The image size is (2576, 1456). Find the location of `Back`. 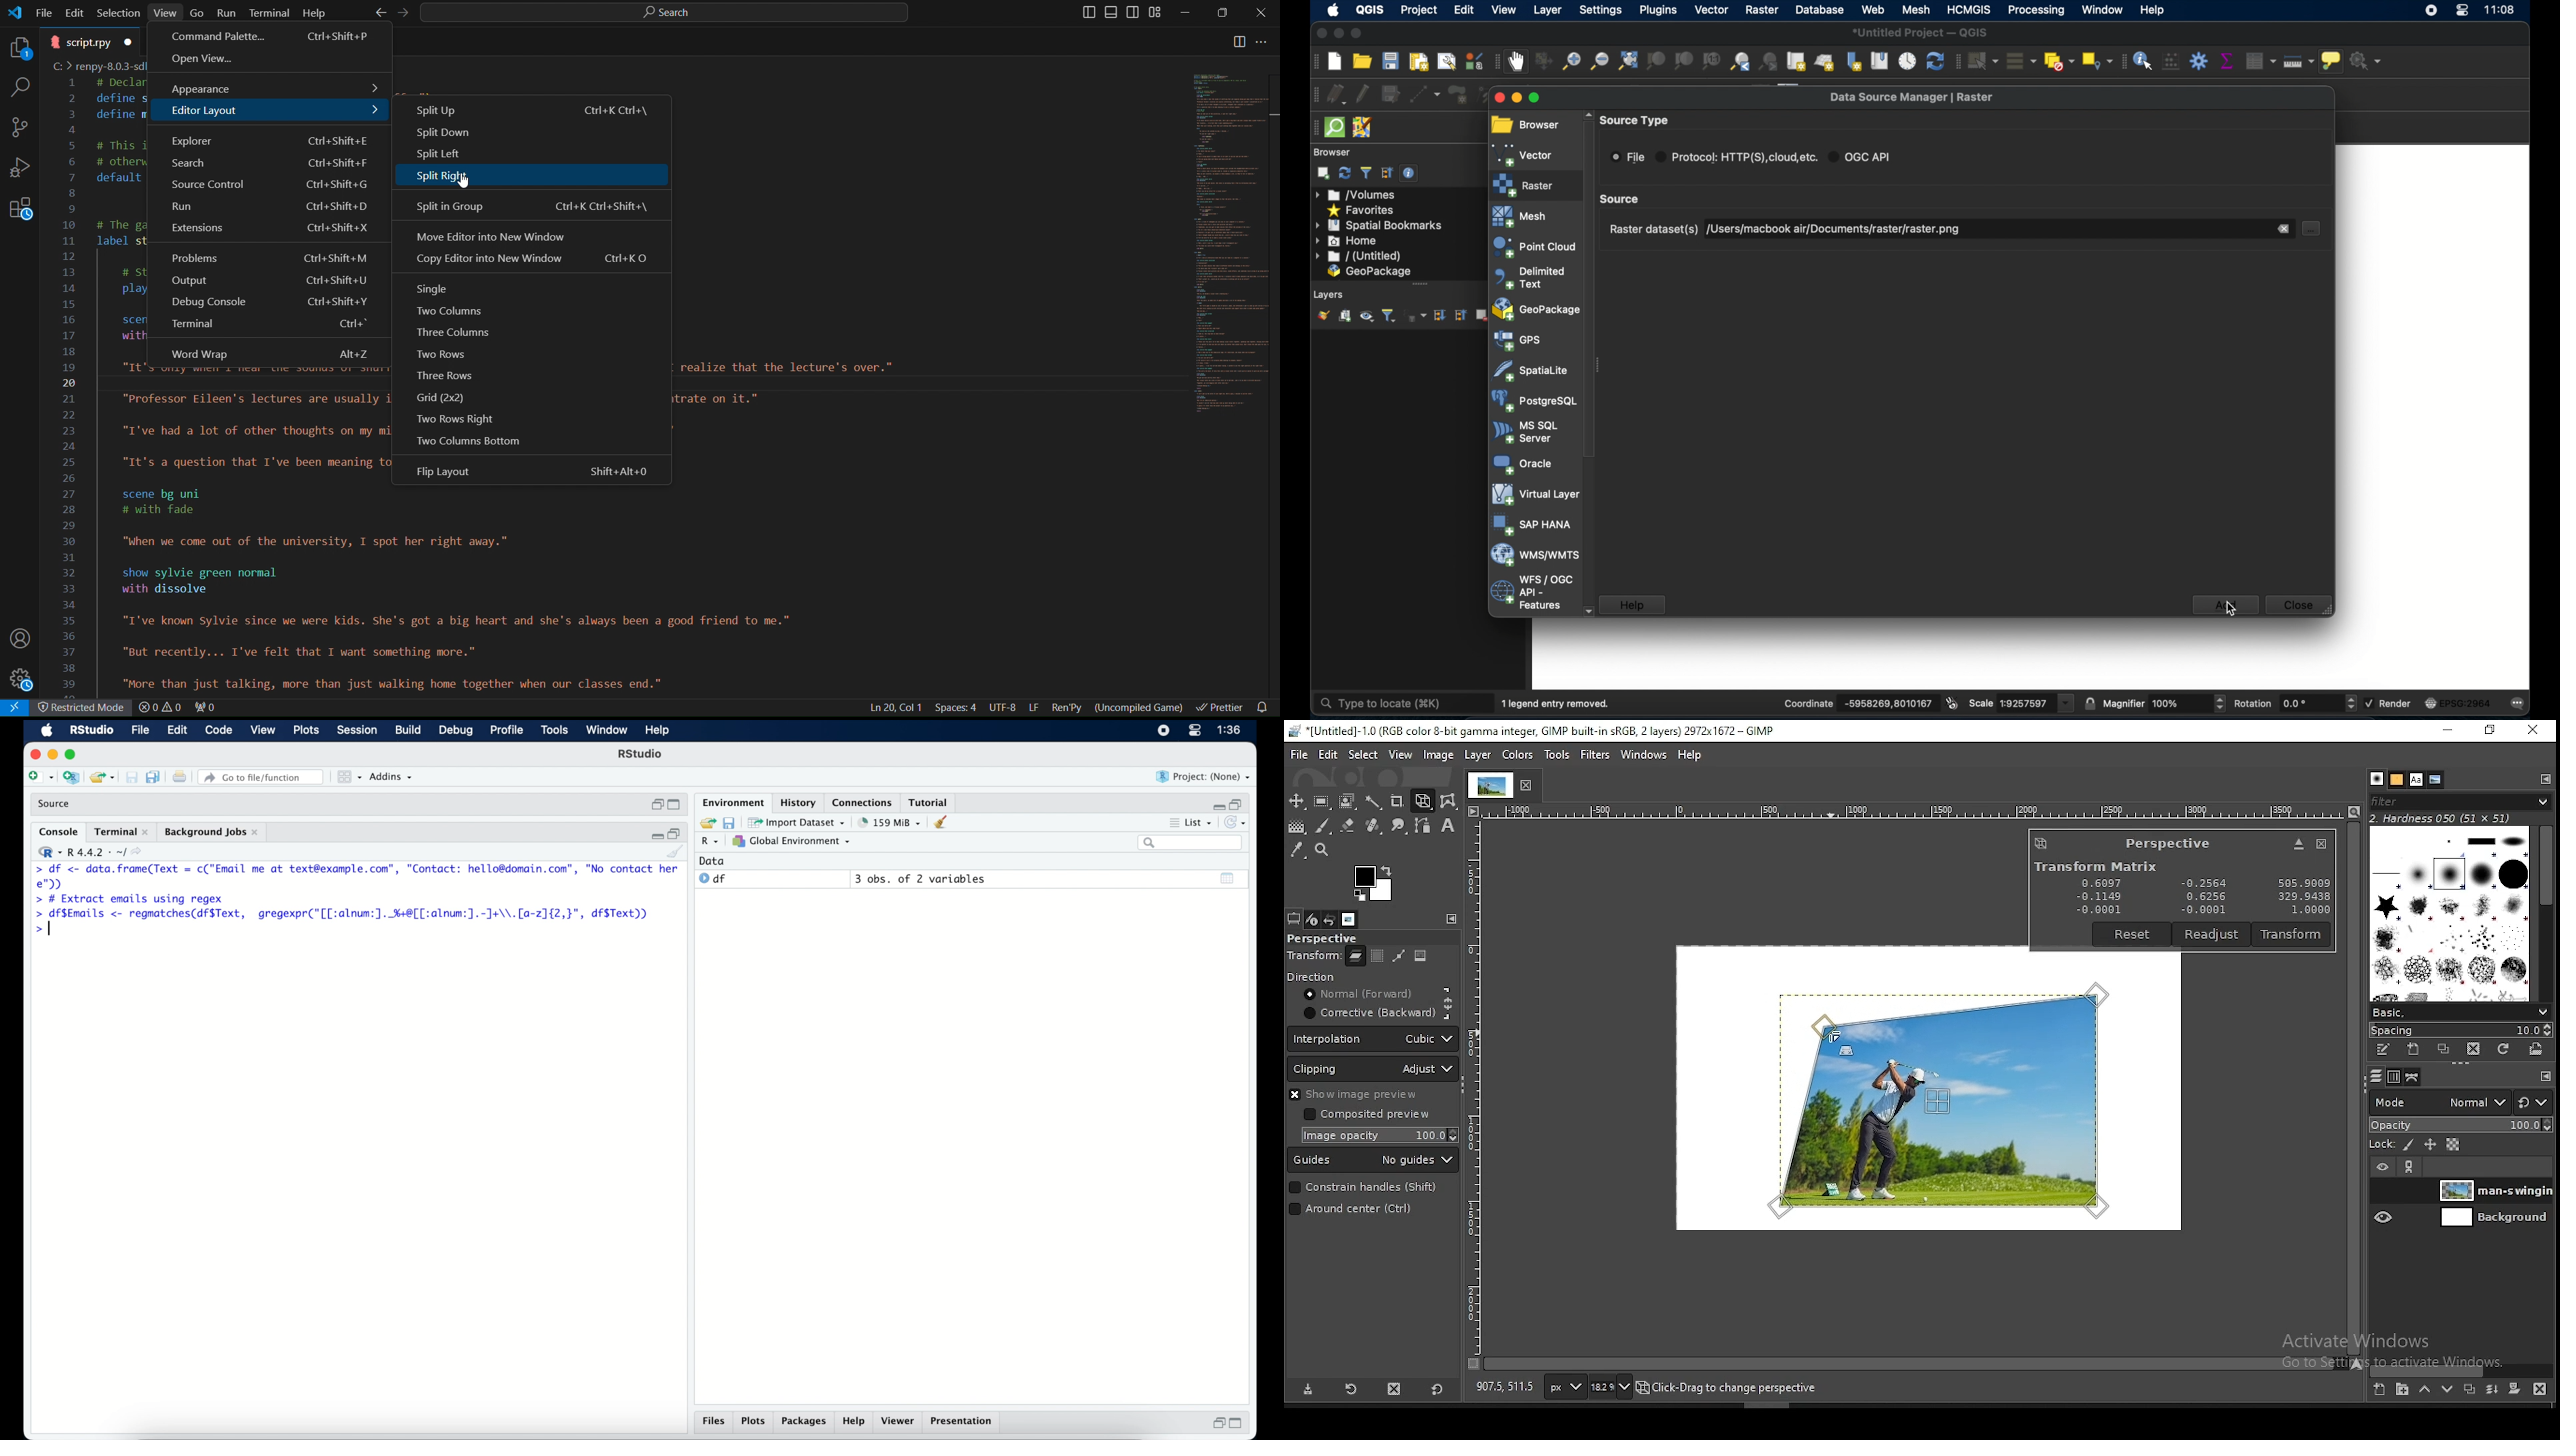

Back is located at coordinates (378, 13).